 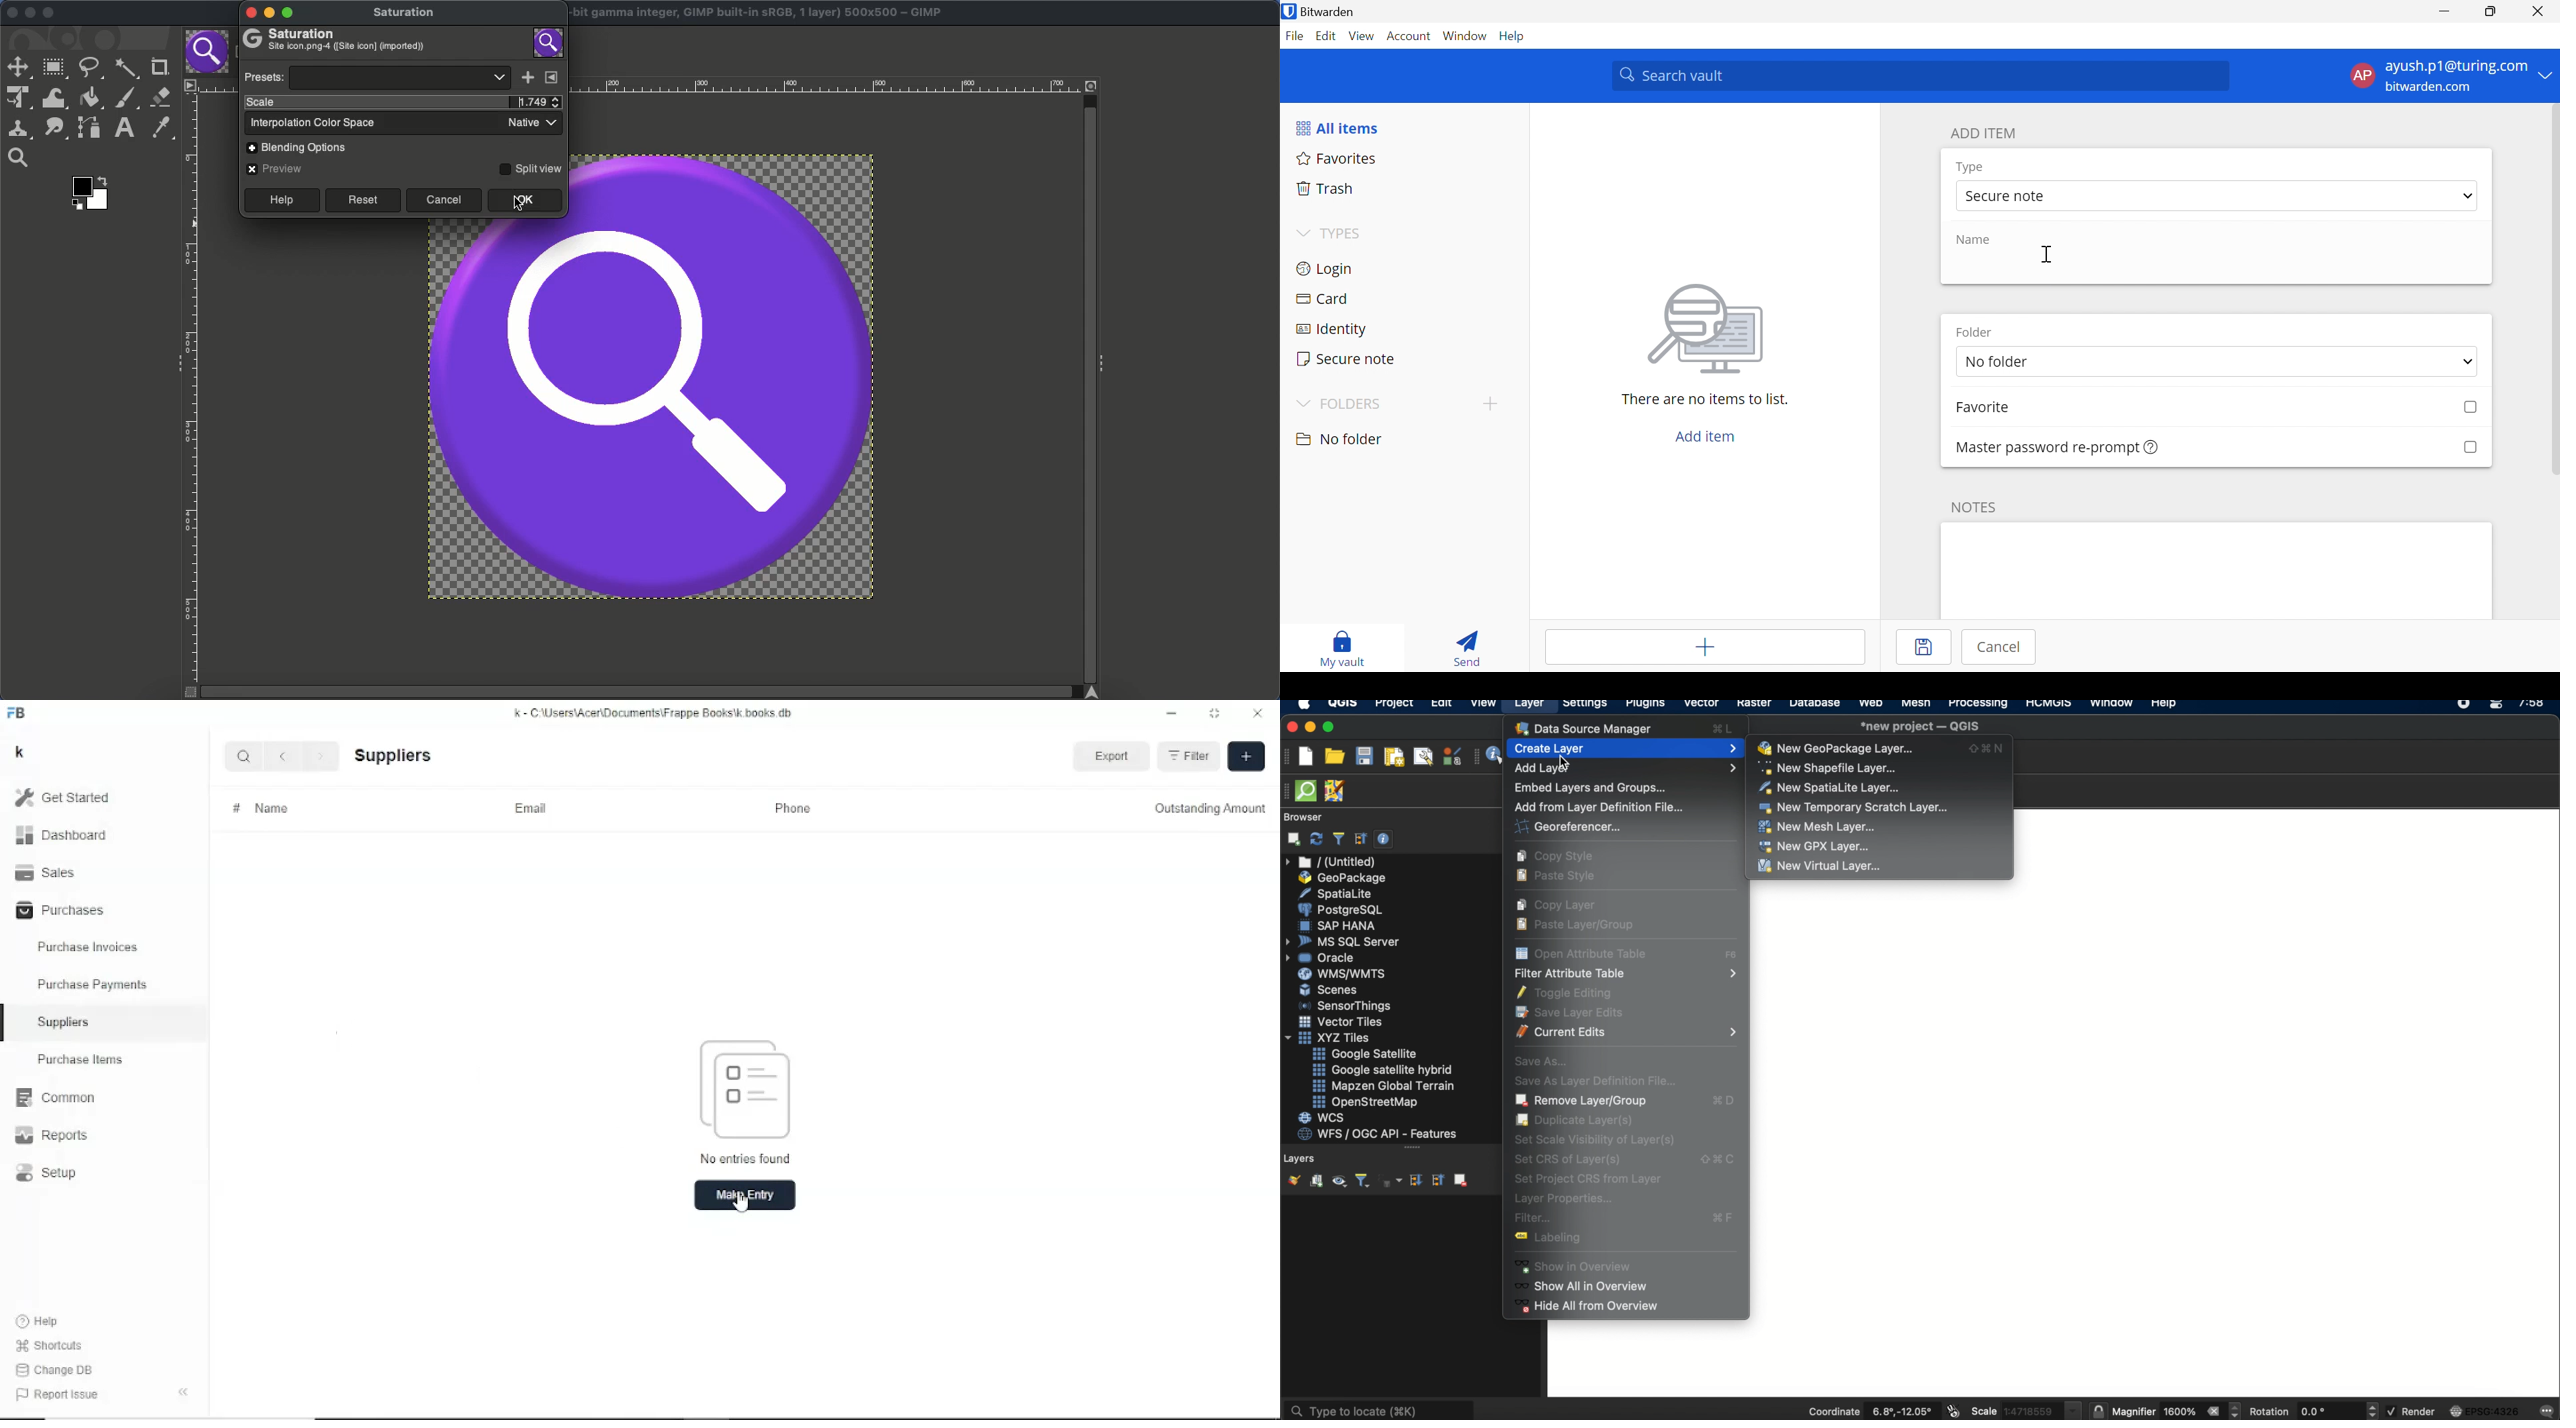 I want to click on Forward, so click(x=322, y=755).